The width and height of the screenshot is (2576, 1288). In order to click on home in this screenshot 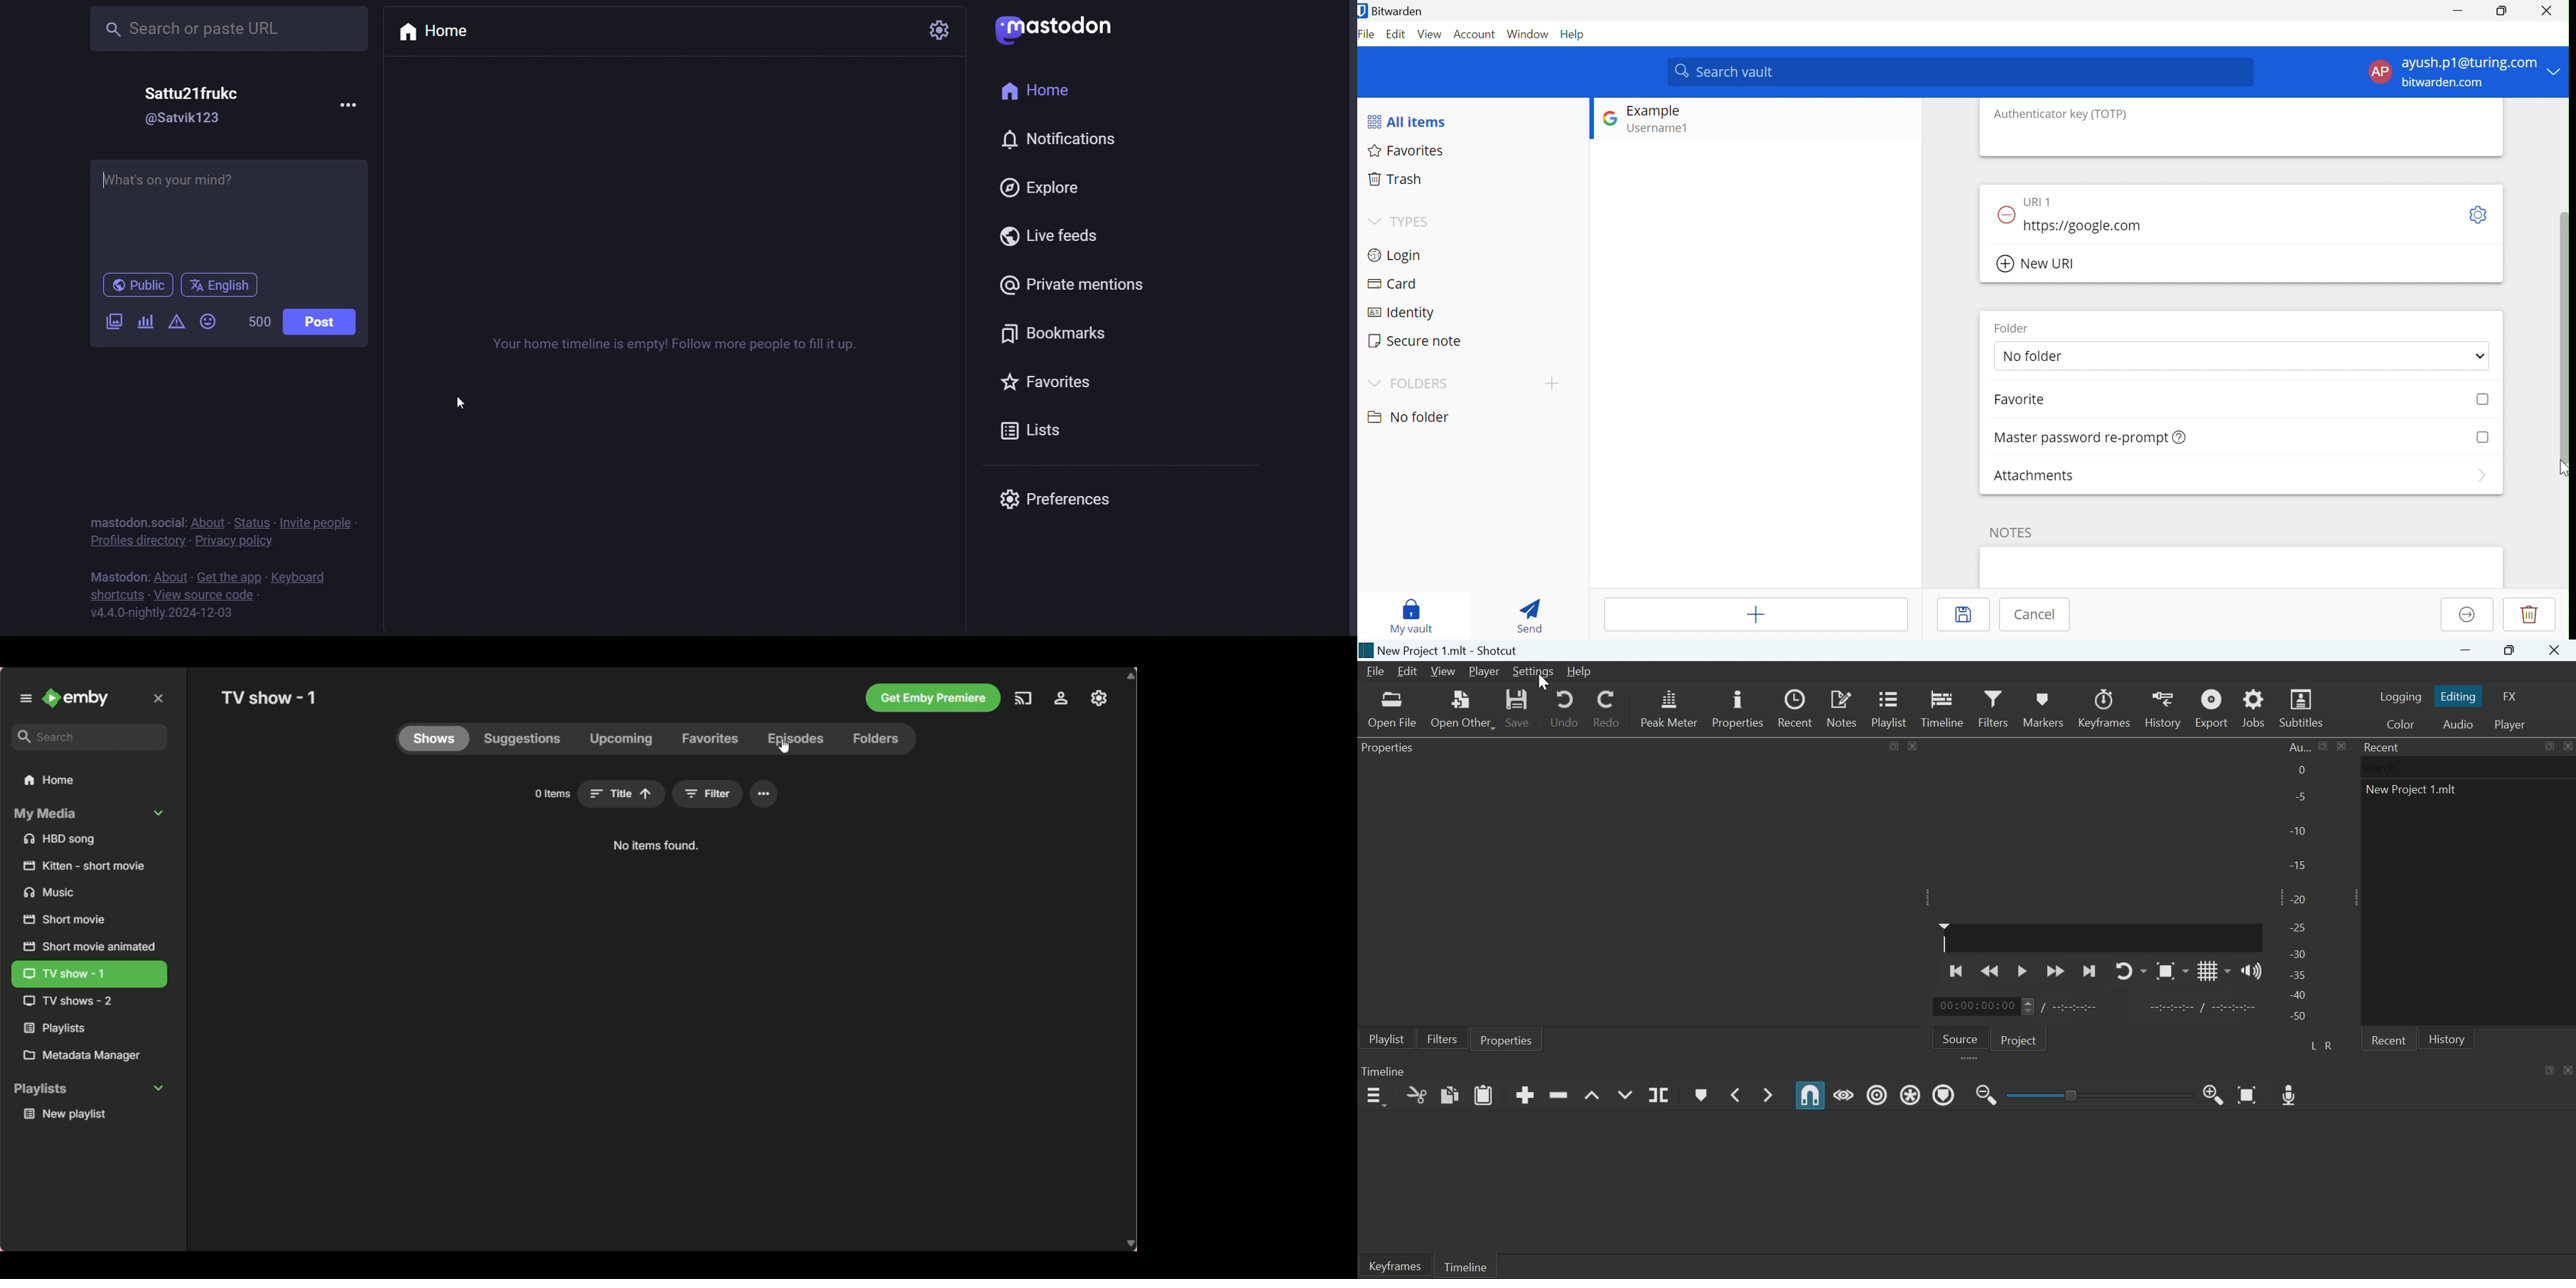, I will do `click(440, 35)`.